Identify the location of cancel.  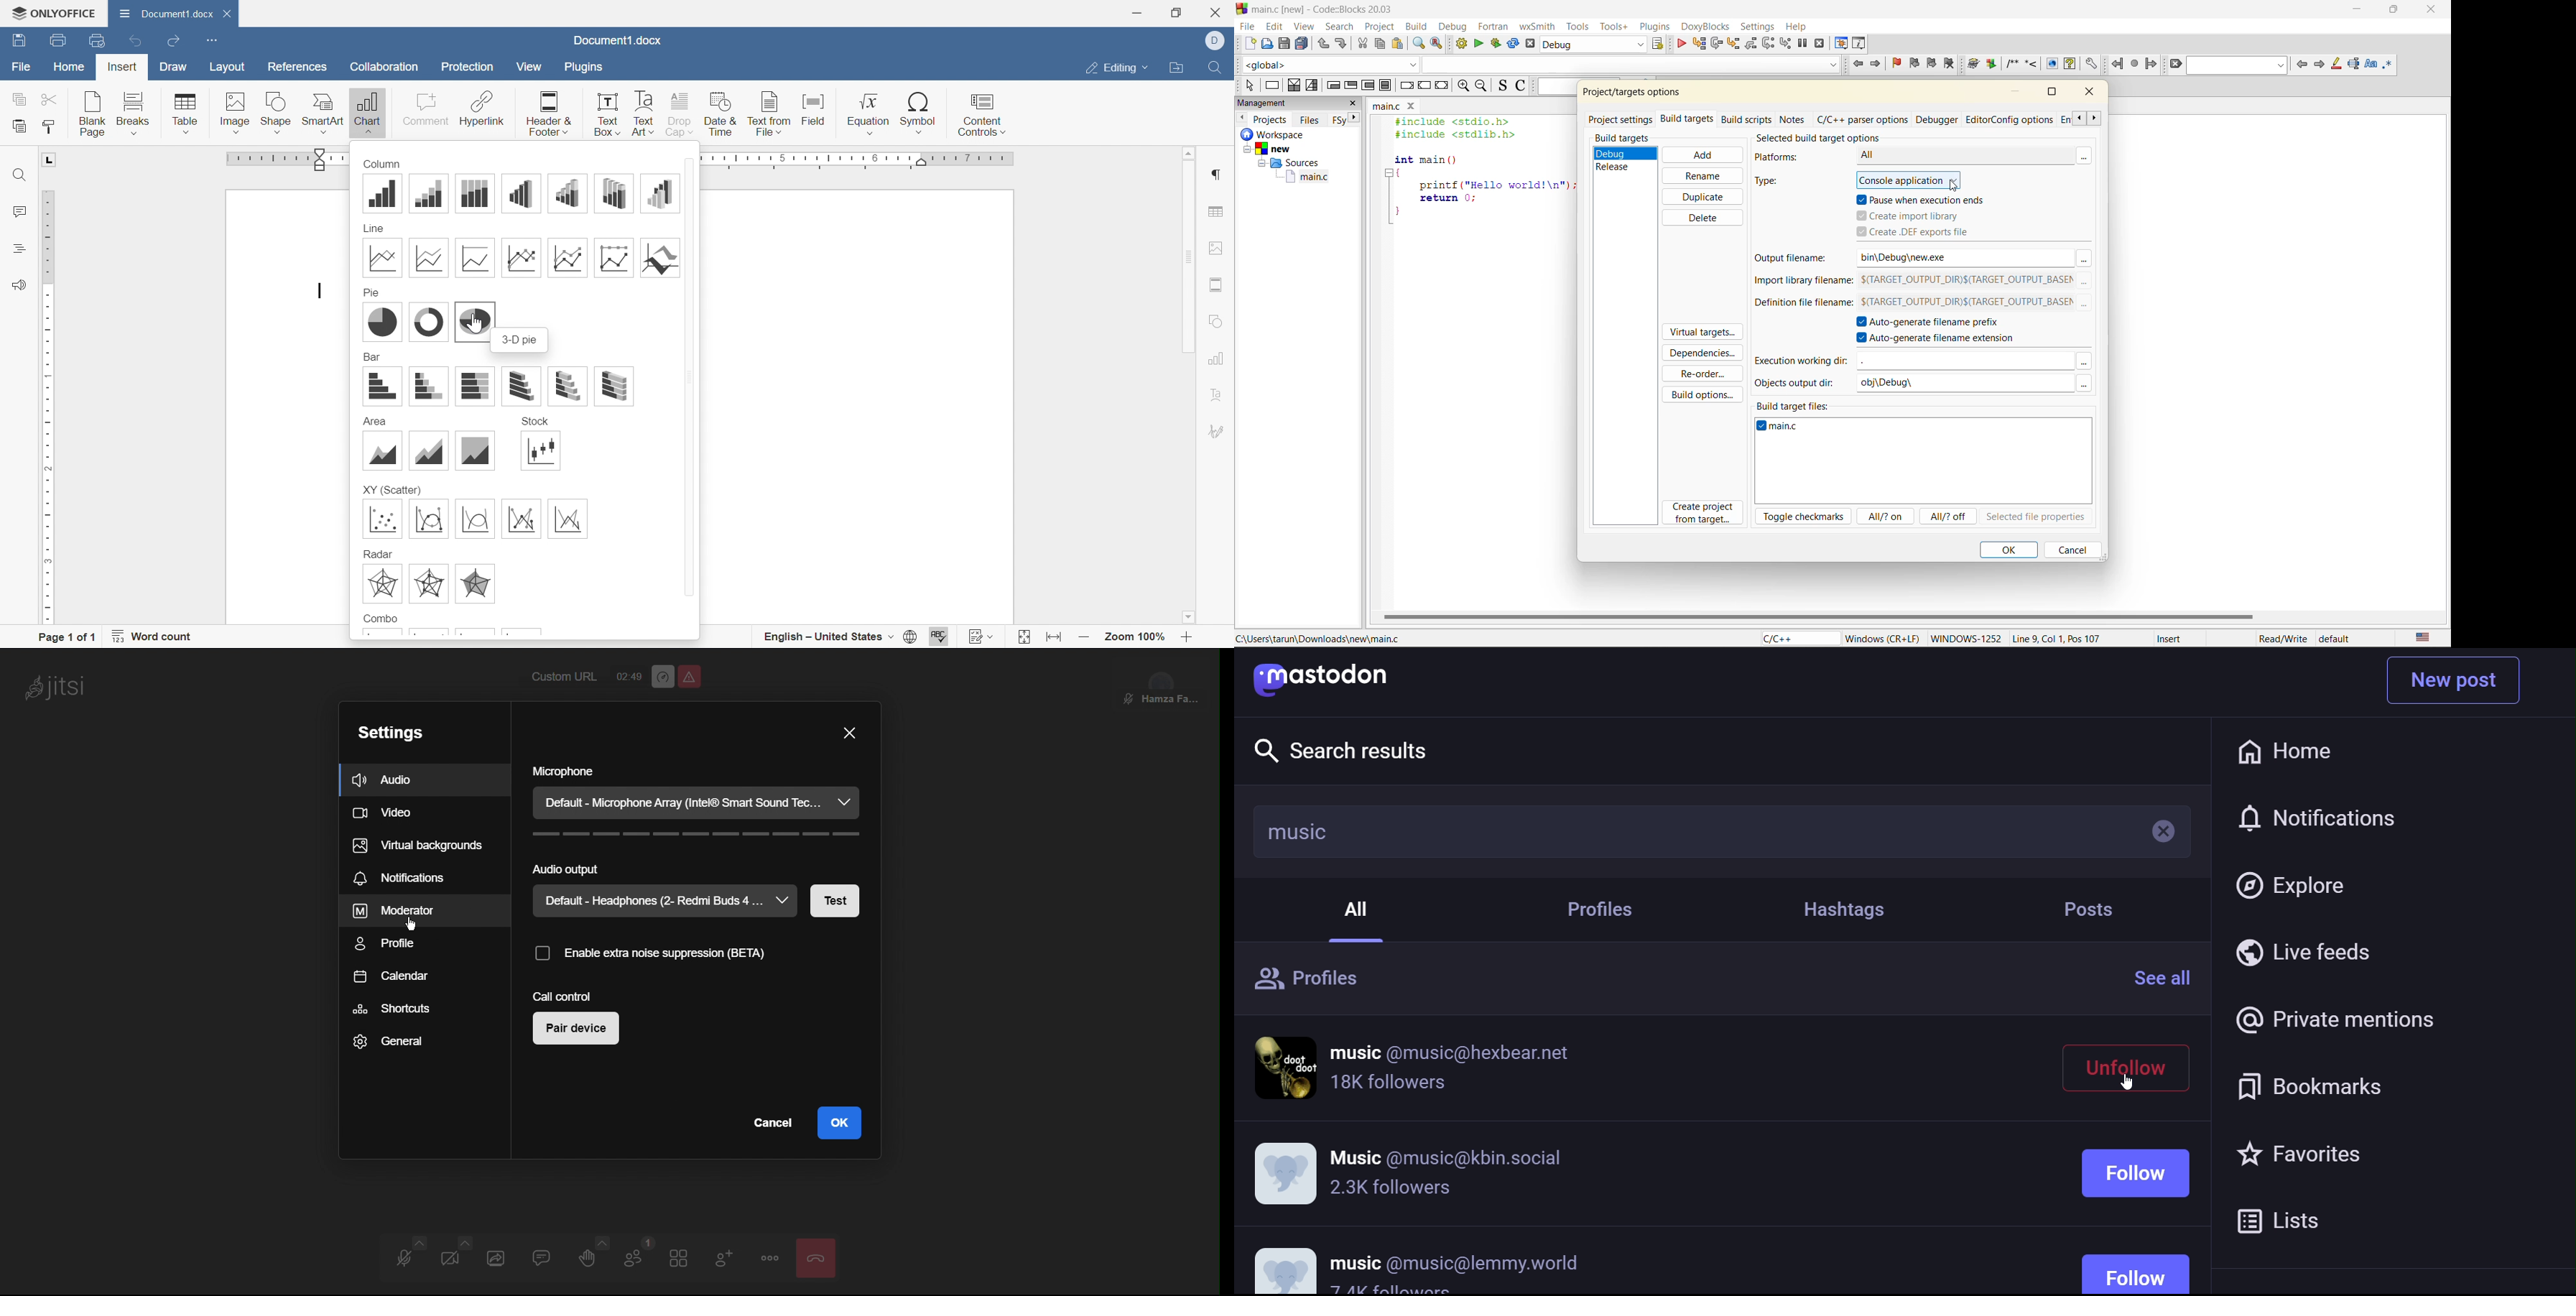
(2074, 550).